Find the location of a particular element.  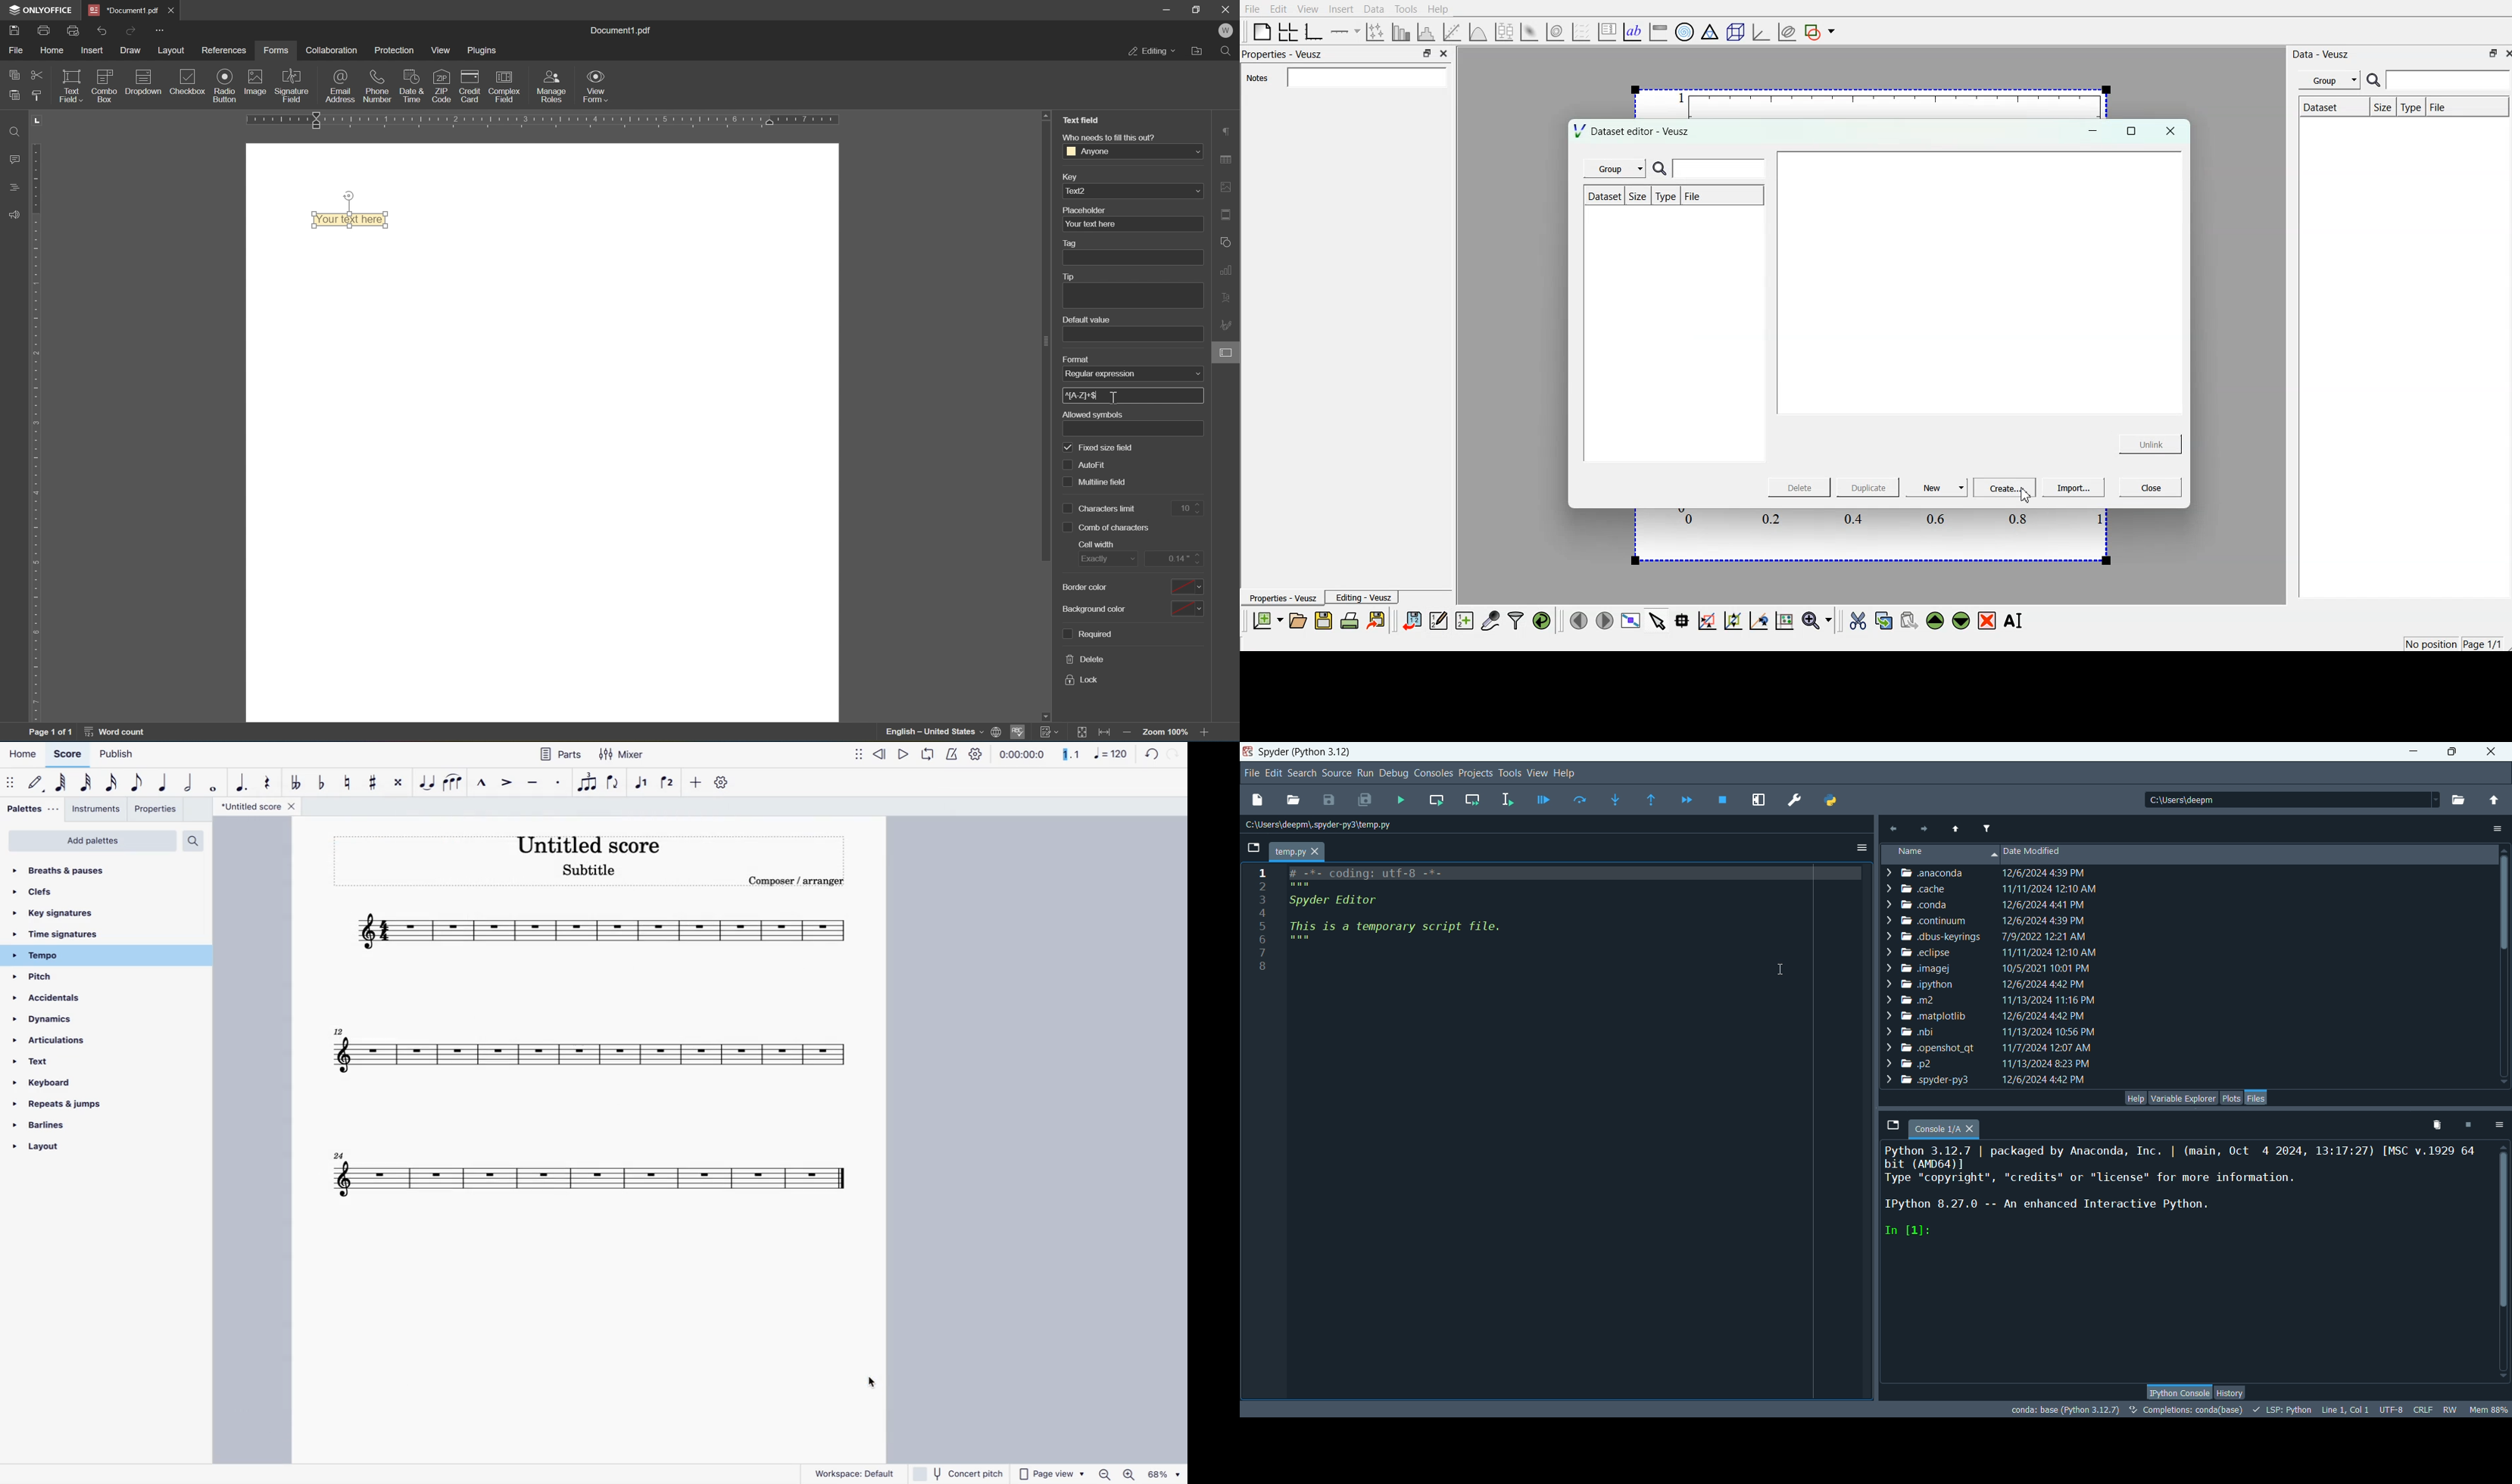

arrange the graph is located at coordinates (1289, 31).